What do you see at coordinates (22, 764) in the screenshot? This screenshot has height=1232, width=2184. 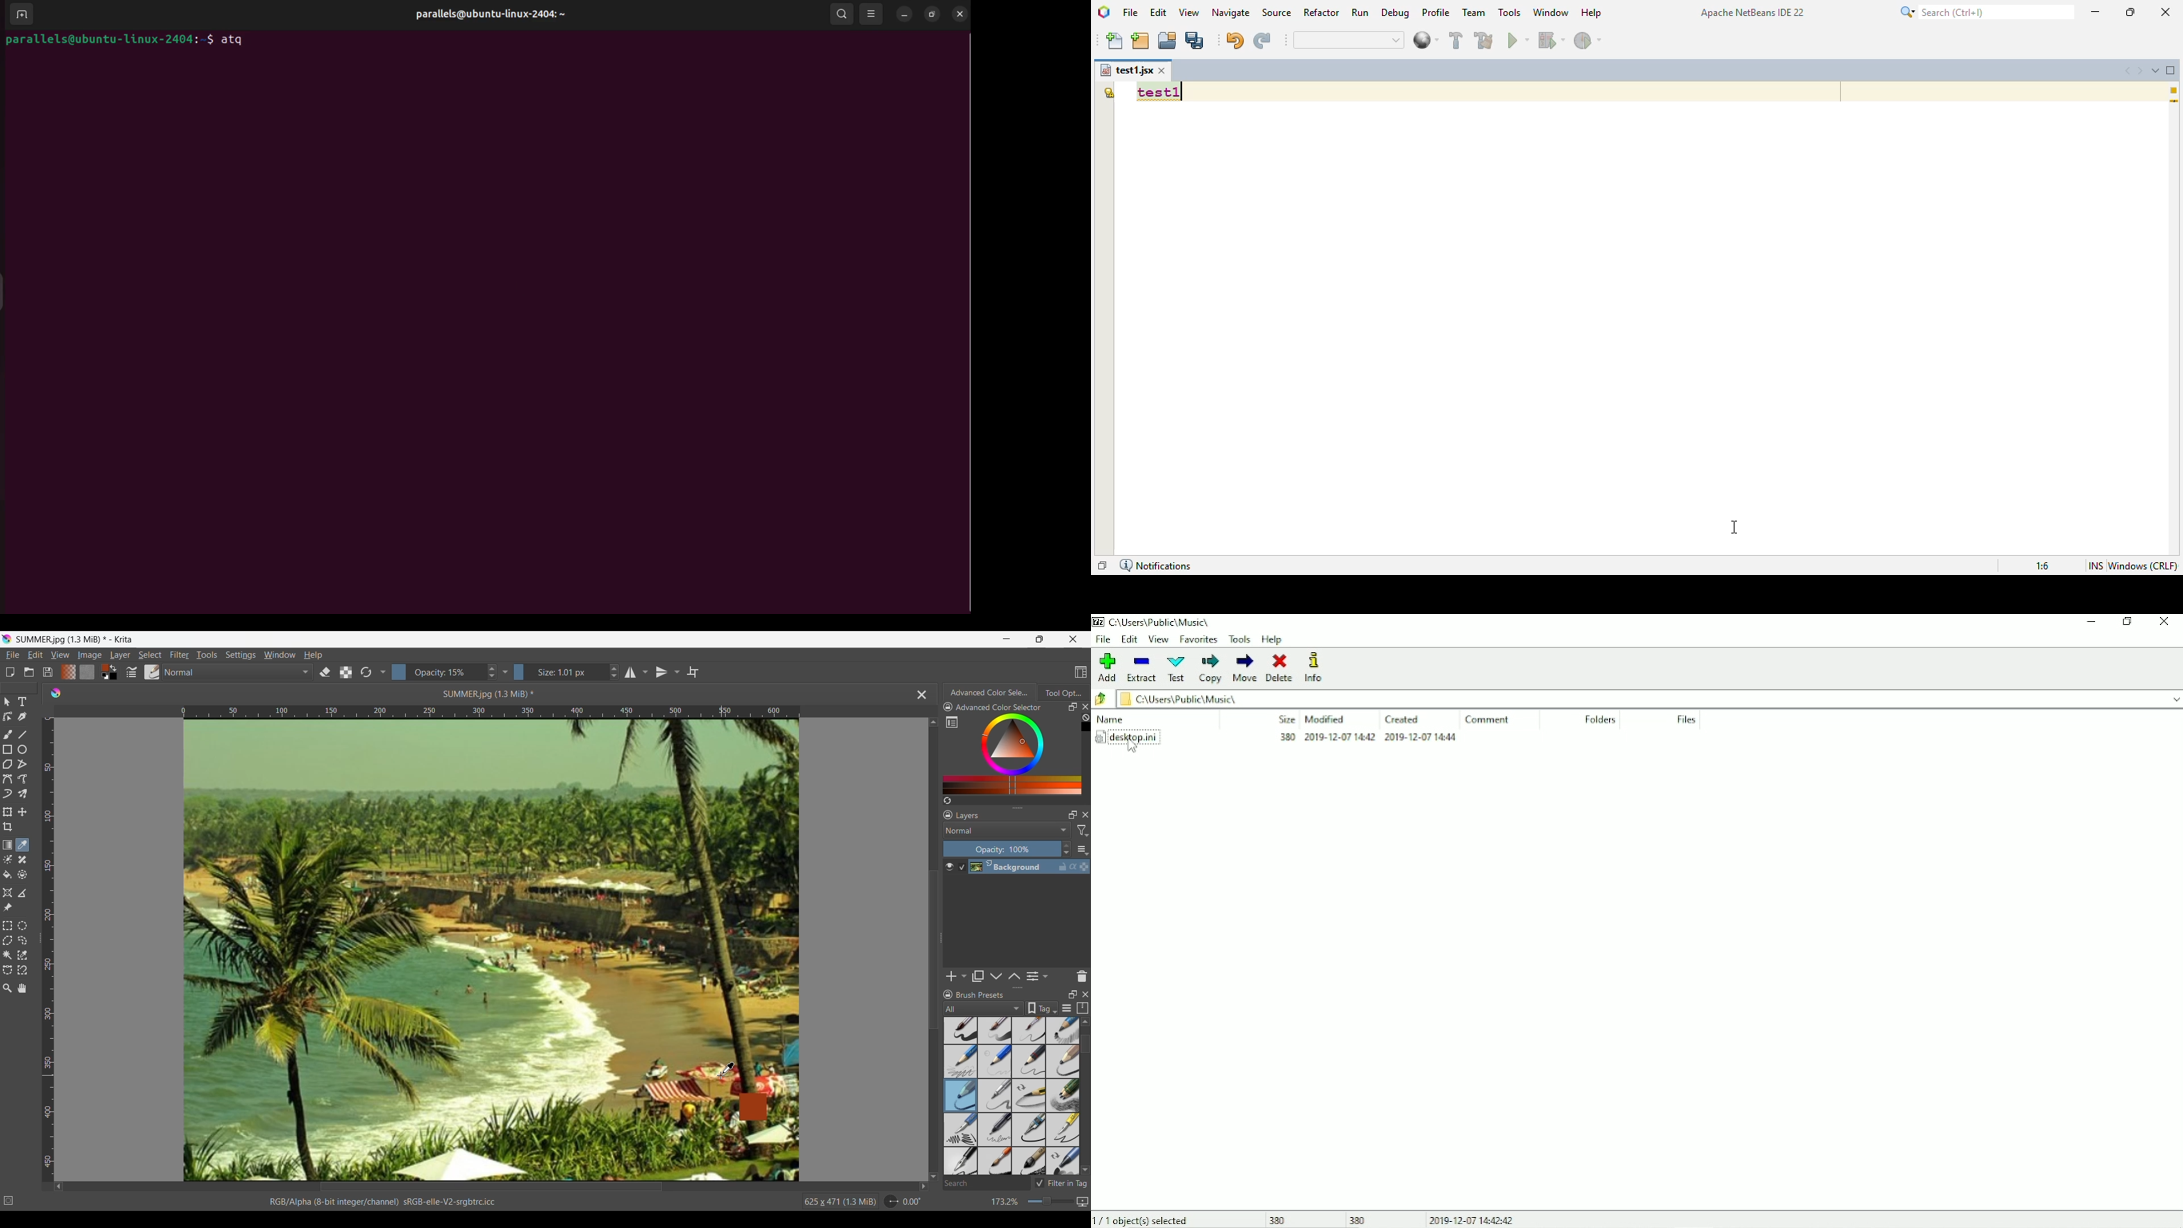 I see `Polyline tool` at bounding box center [22, 764].